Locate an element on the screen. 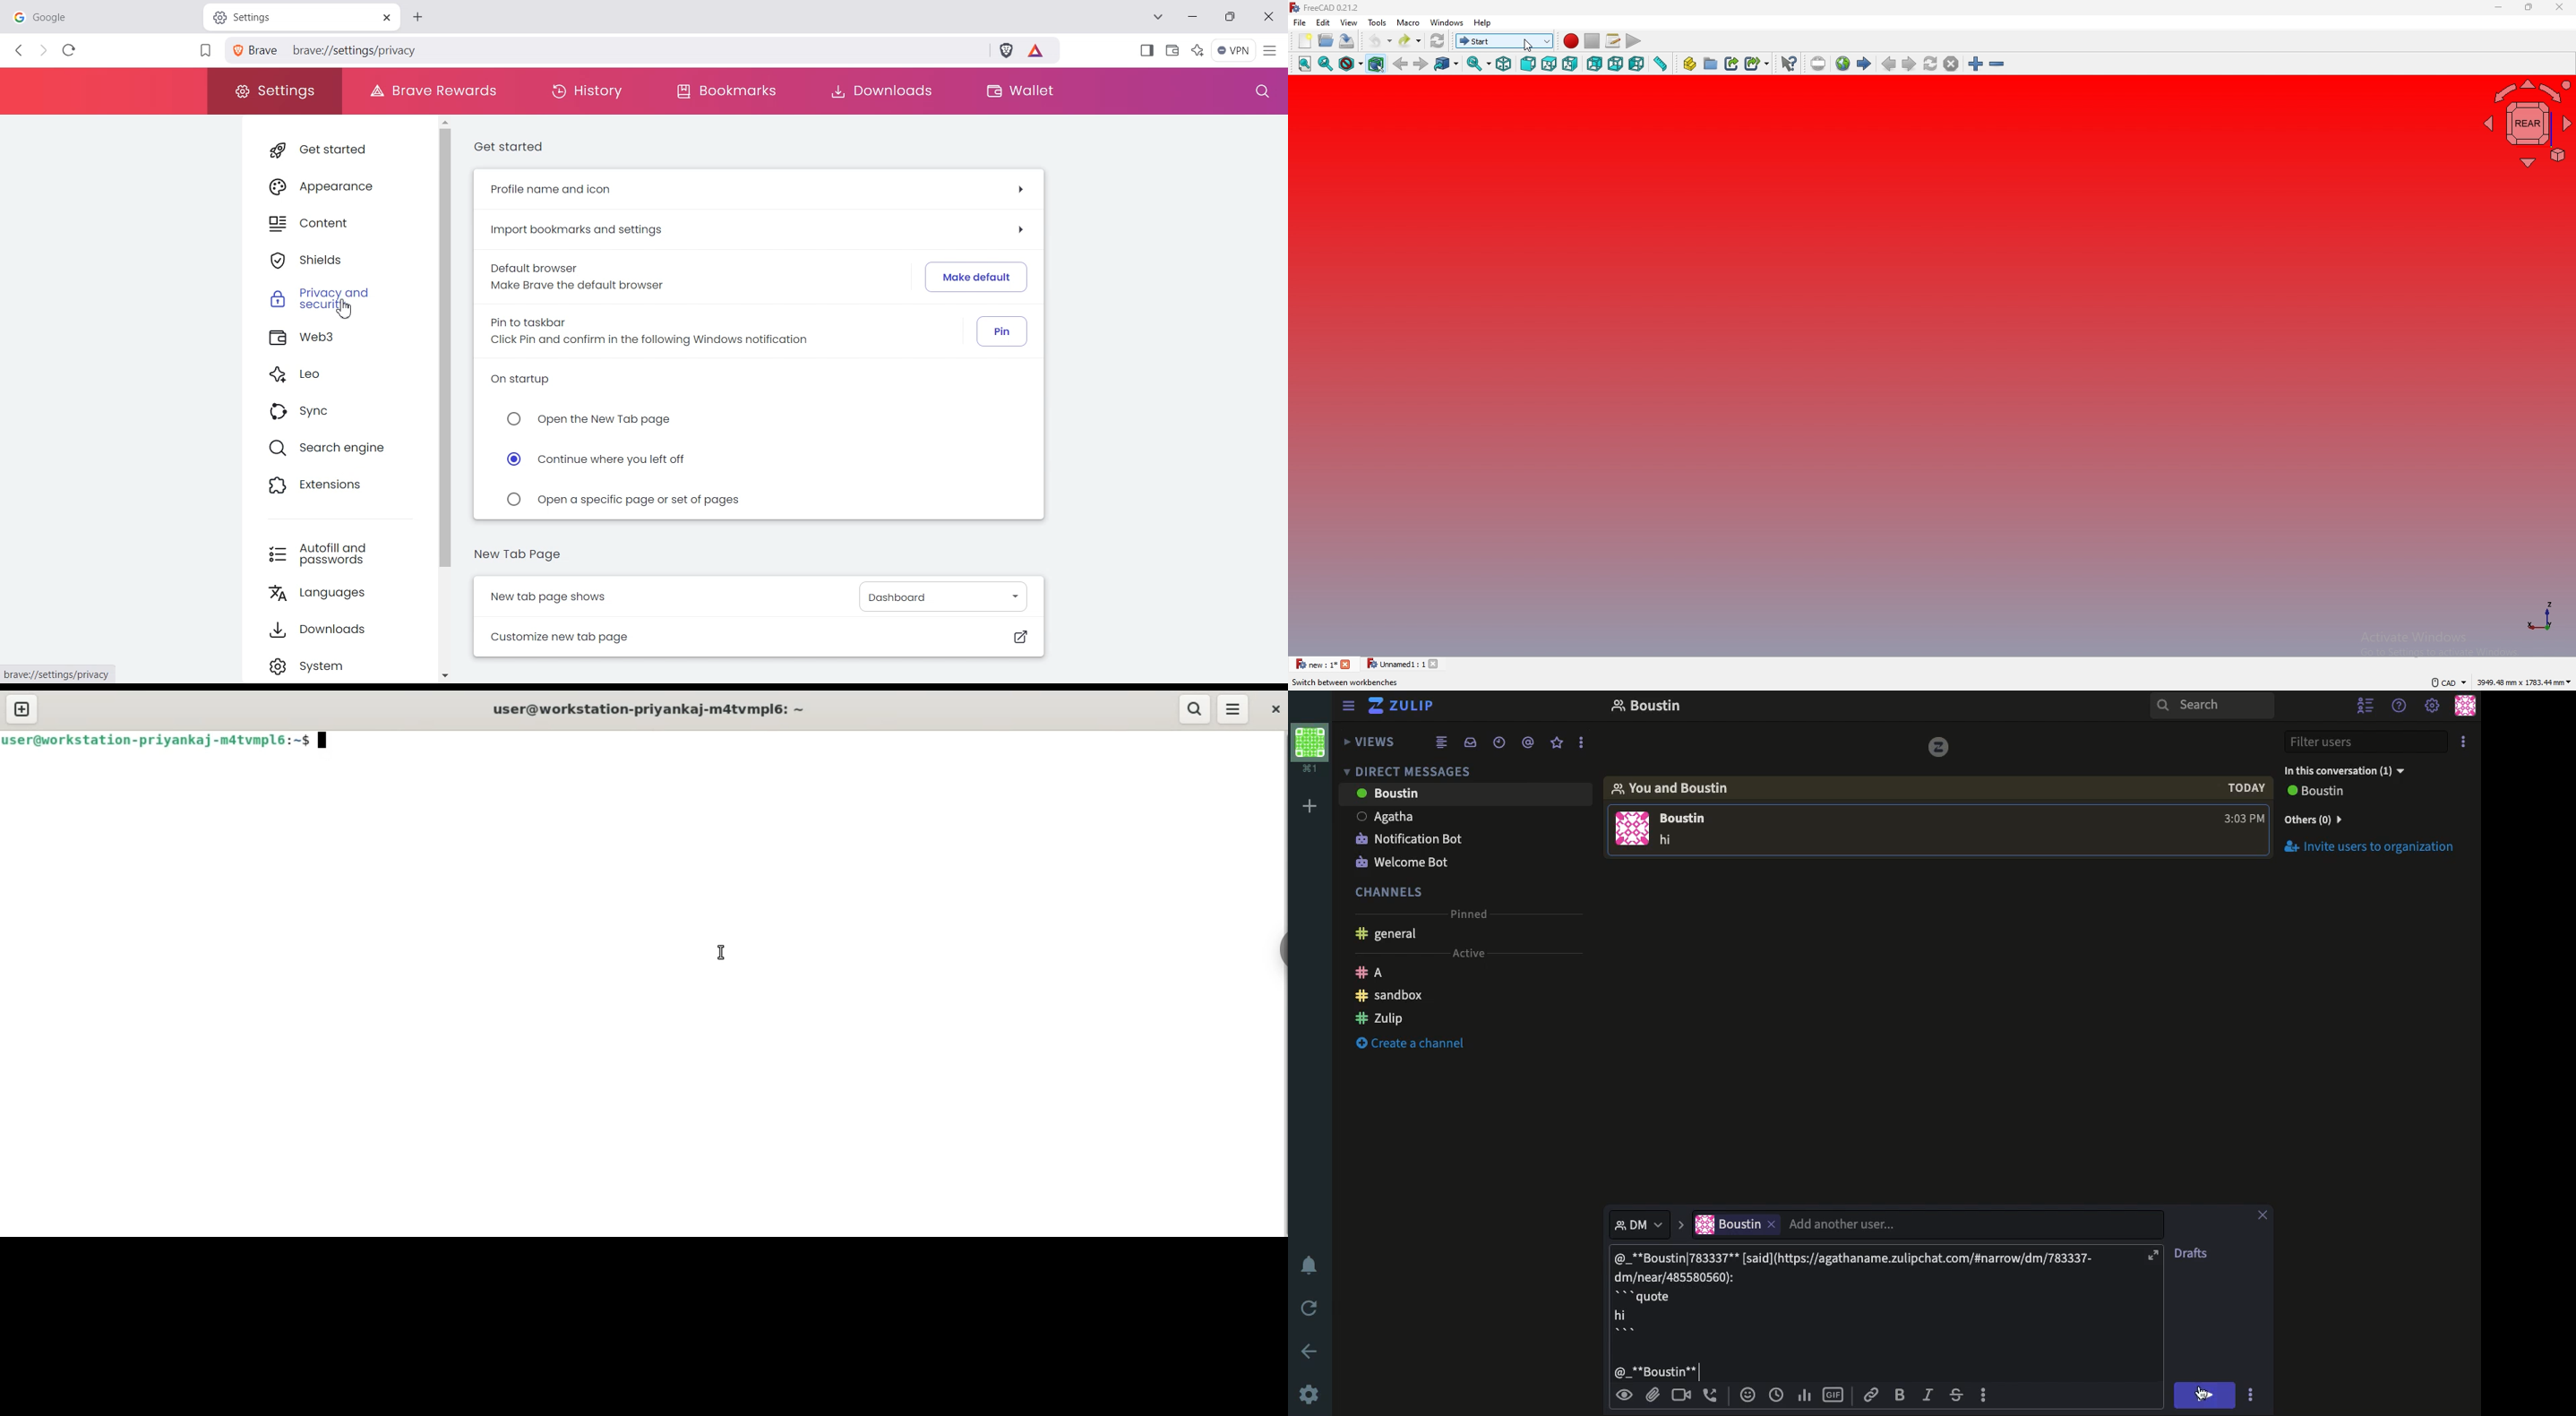 The width and height of the screenshot is (2576, 1428). Pinned is located at coordinates (1471, 913).